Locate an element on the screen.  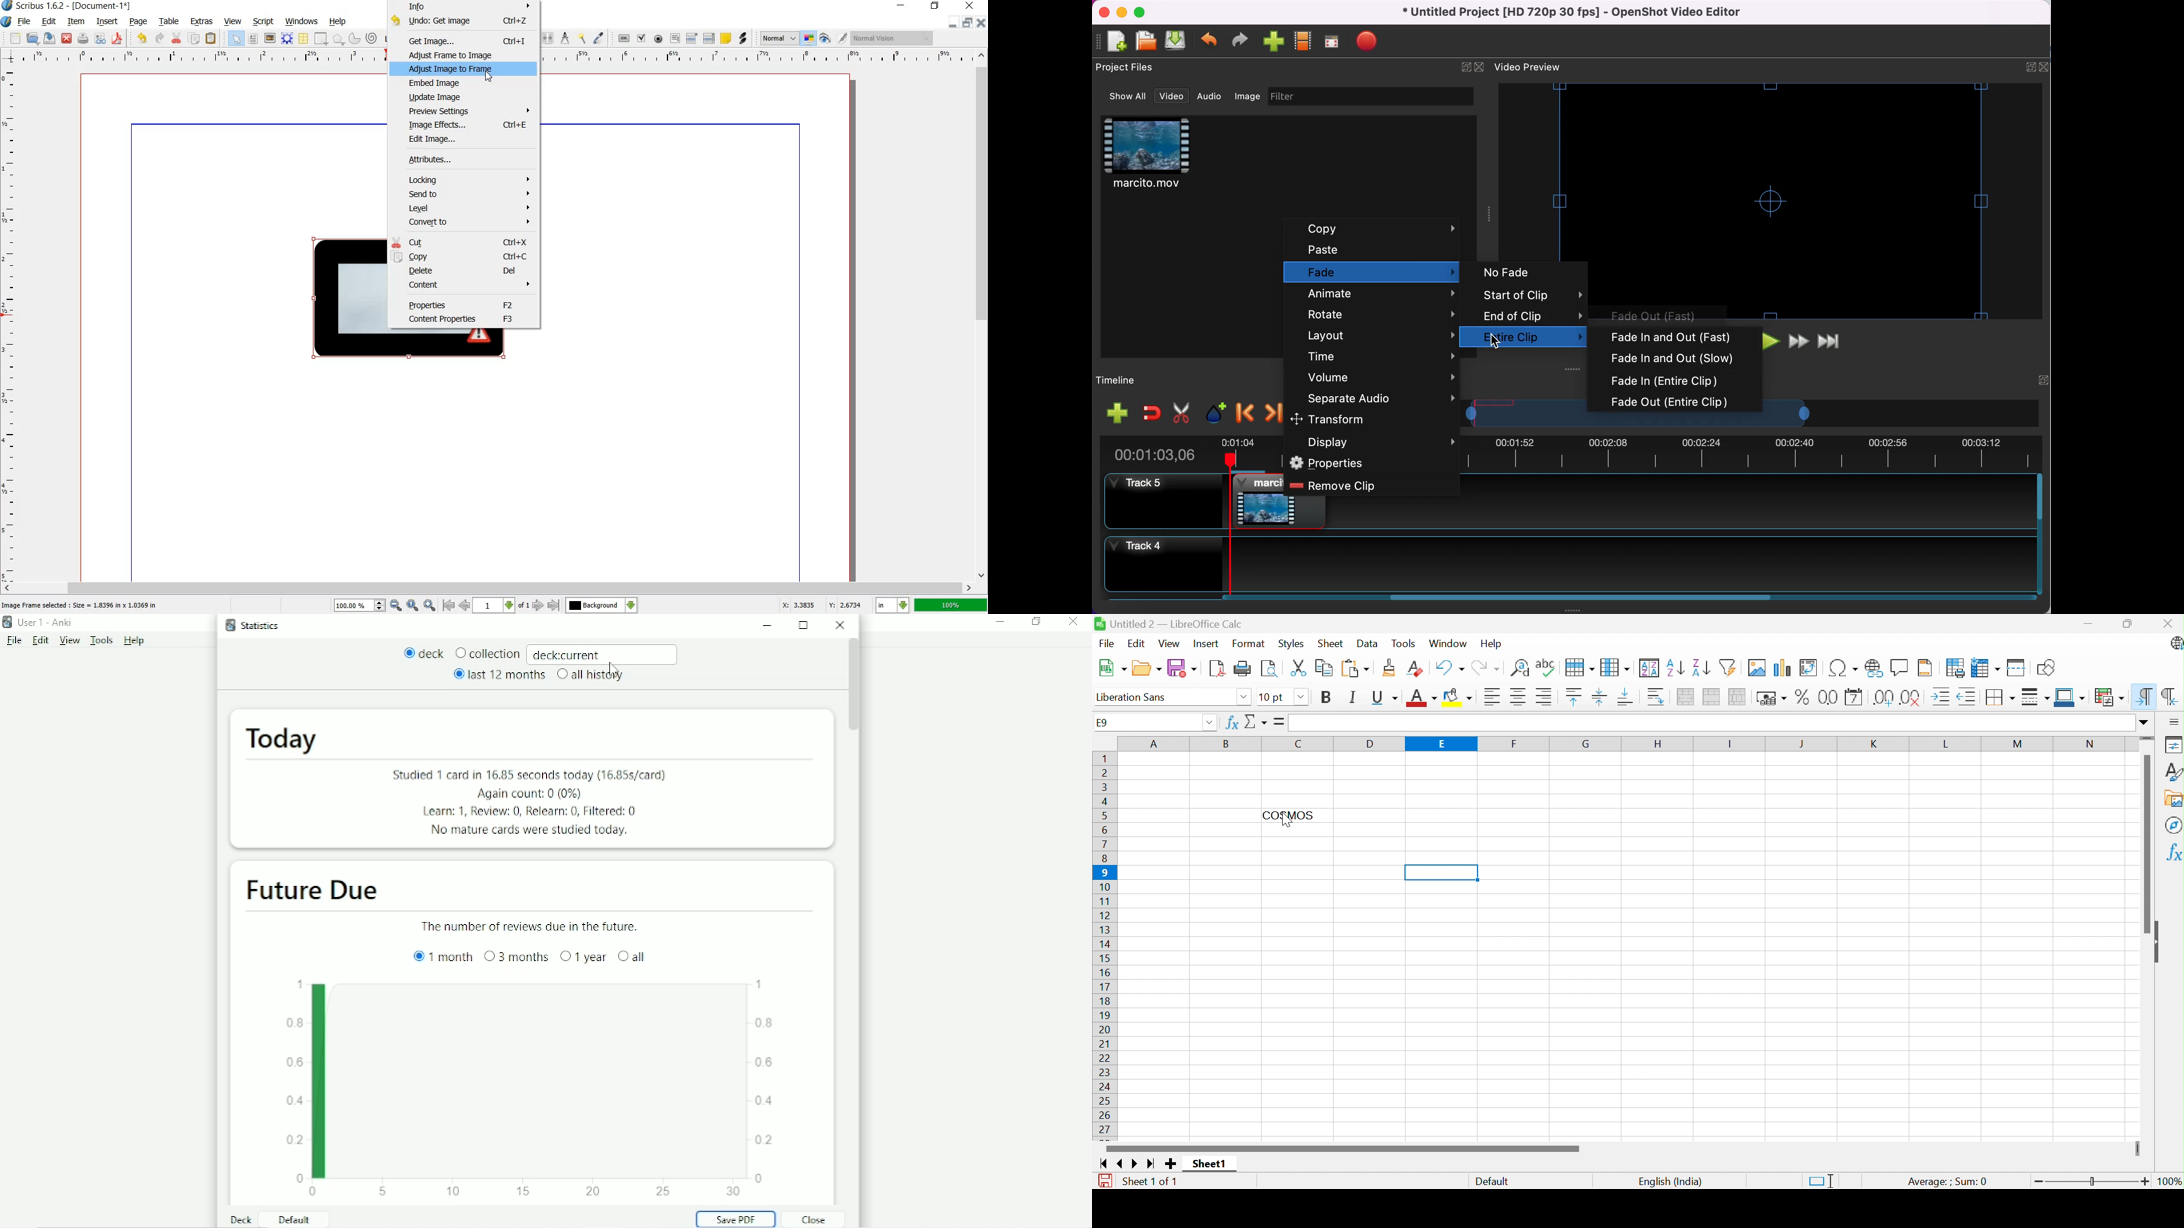
background change is located at coordinates (601, 605).